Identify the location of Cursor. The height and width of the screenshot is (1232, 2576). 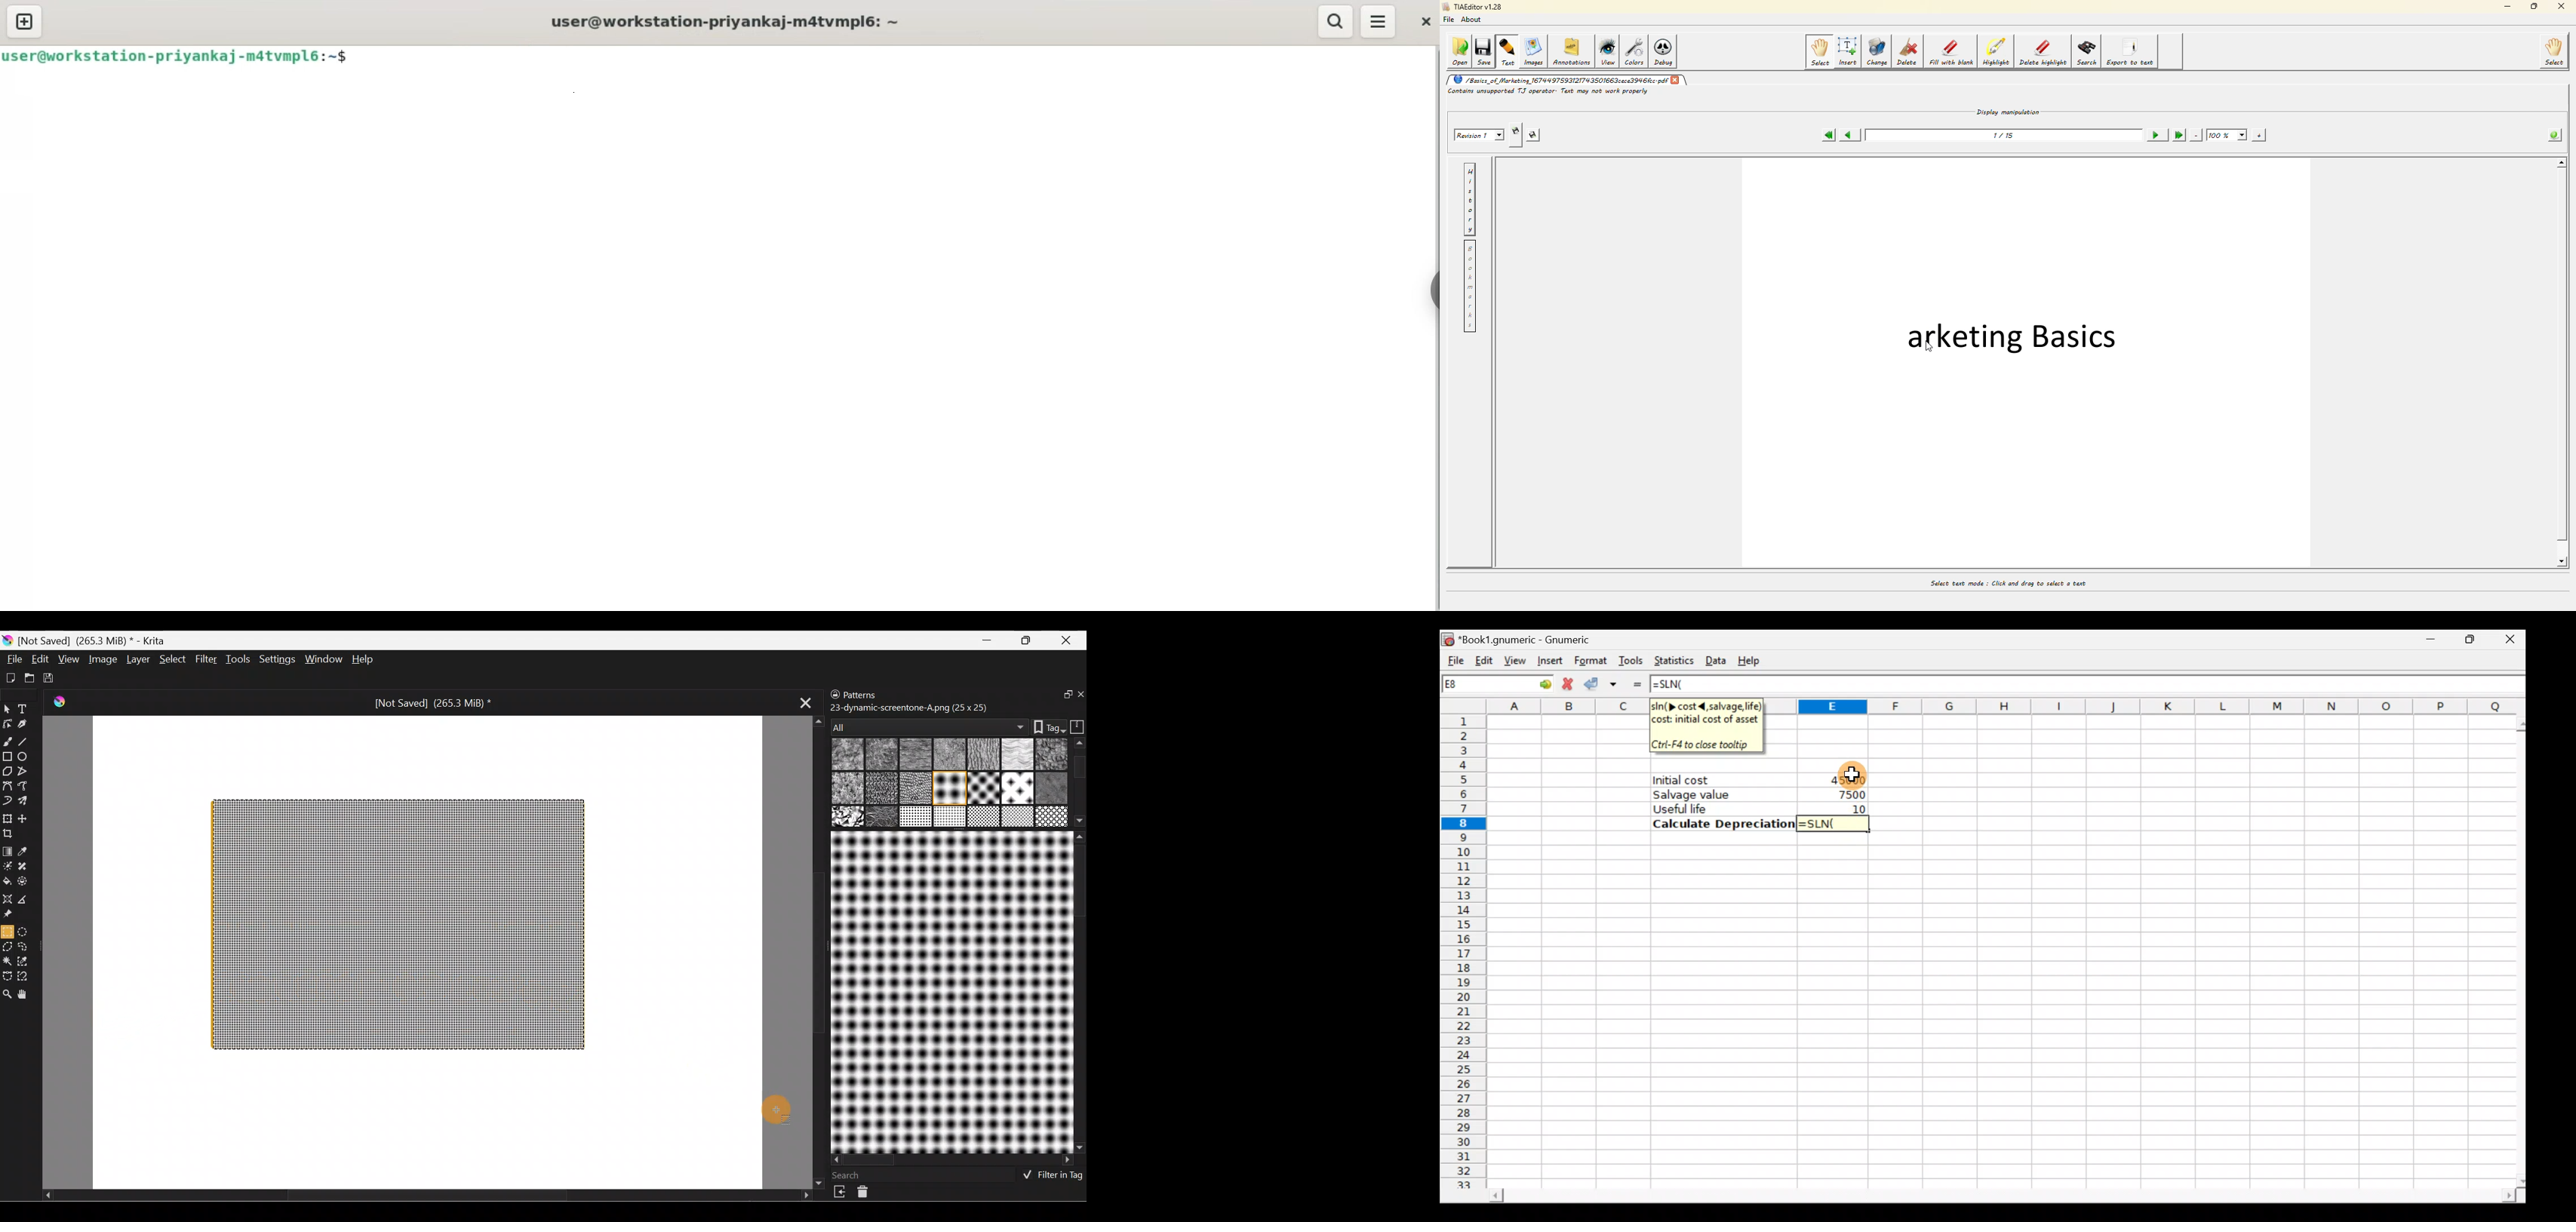
(778, 1113).